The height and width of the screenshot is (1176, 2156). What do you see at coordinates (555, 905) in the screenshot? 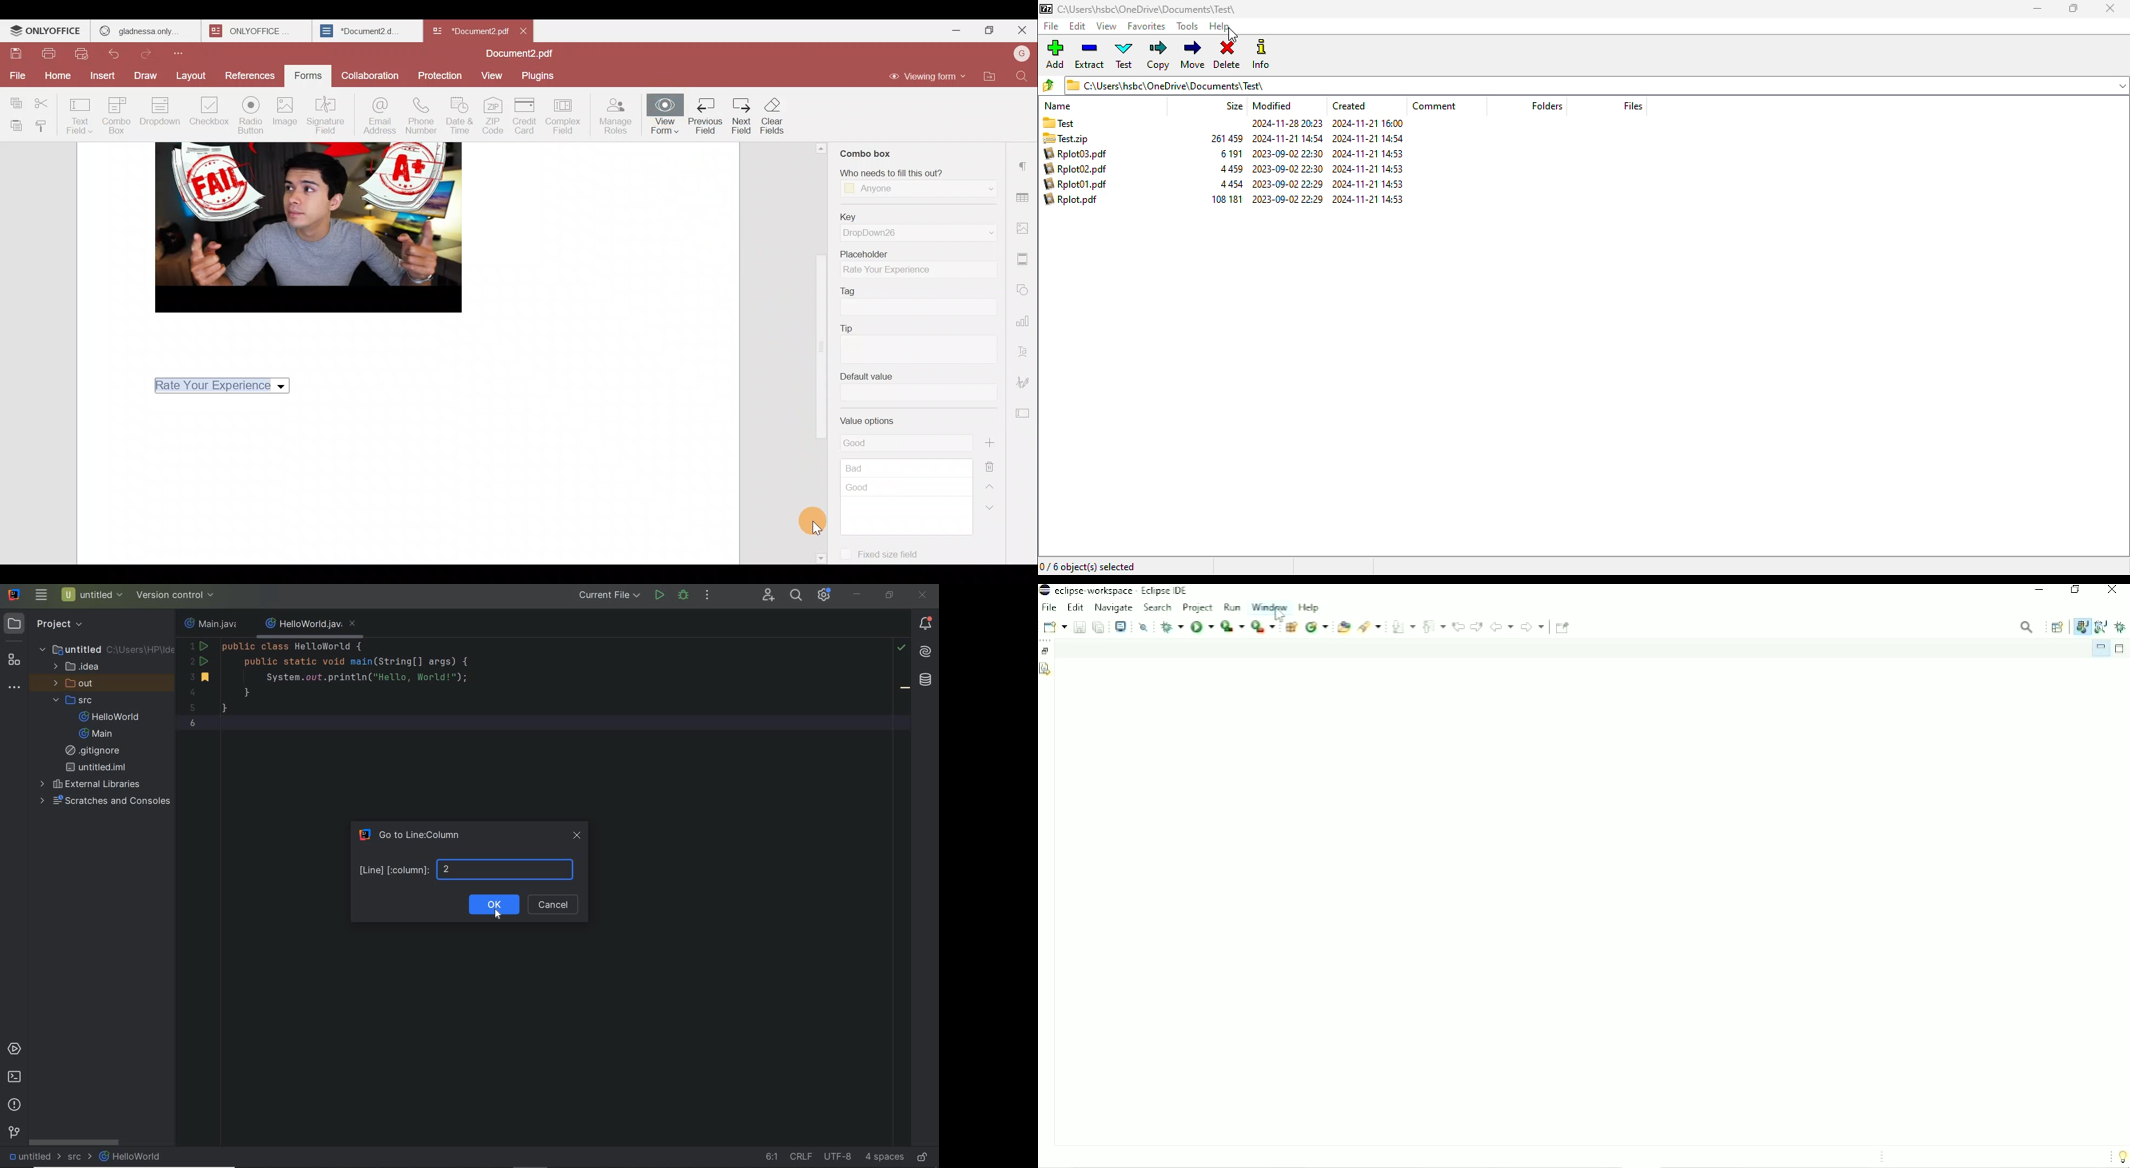
I see `cancel` at bounding box center [555, 905].